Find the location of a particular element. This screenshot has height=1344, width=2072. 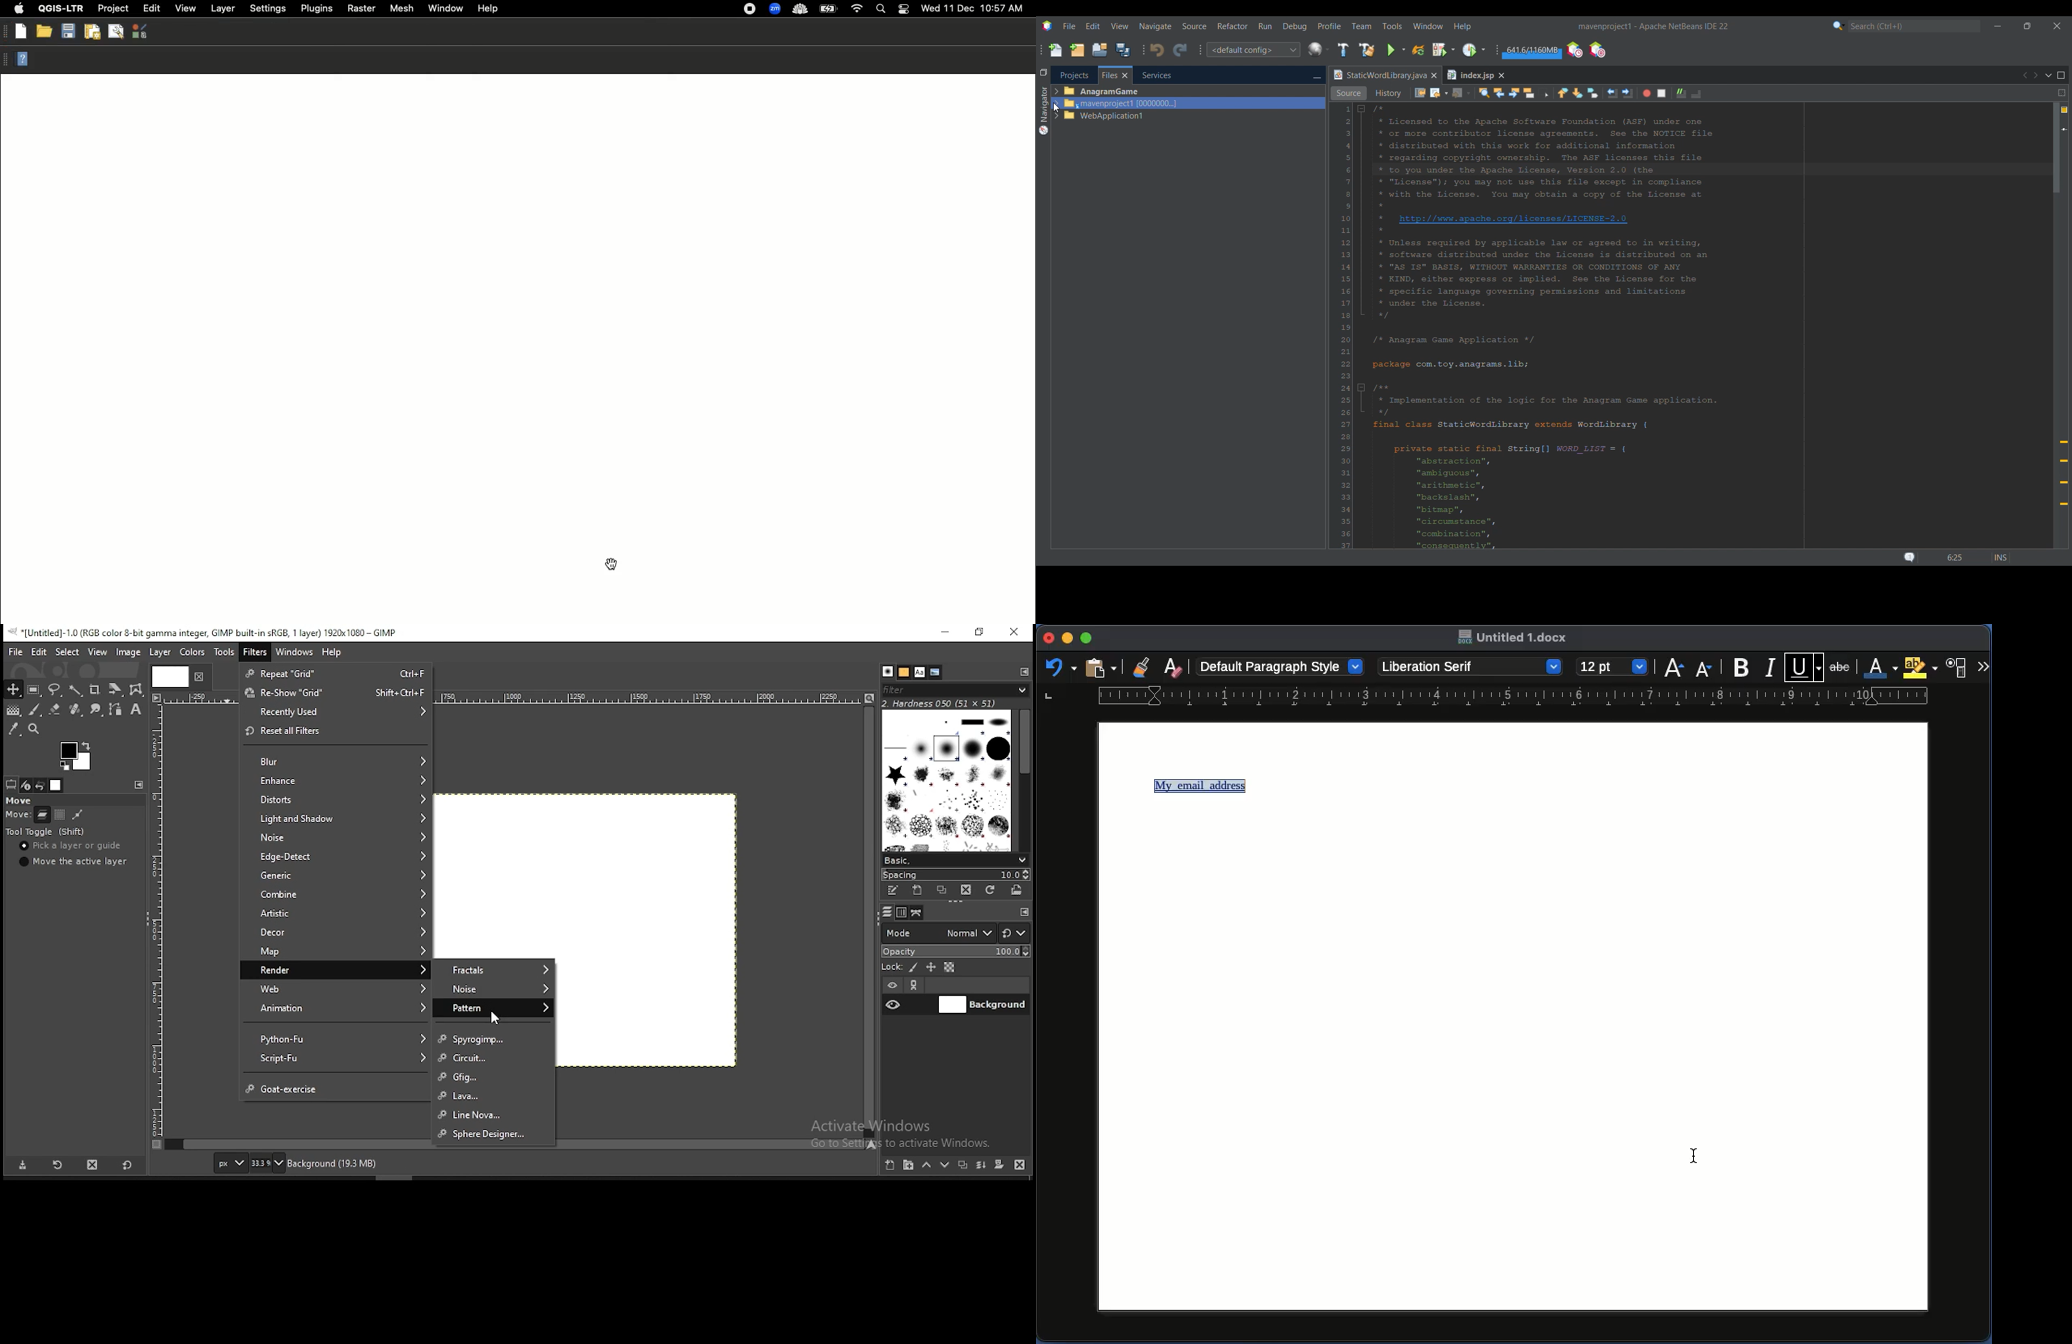

render is located at coordinates (334, 970).